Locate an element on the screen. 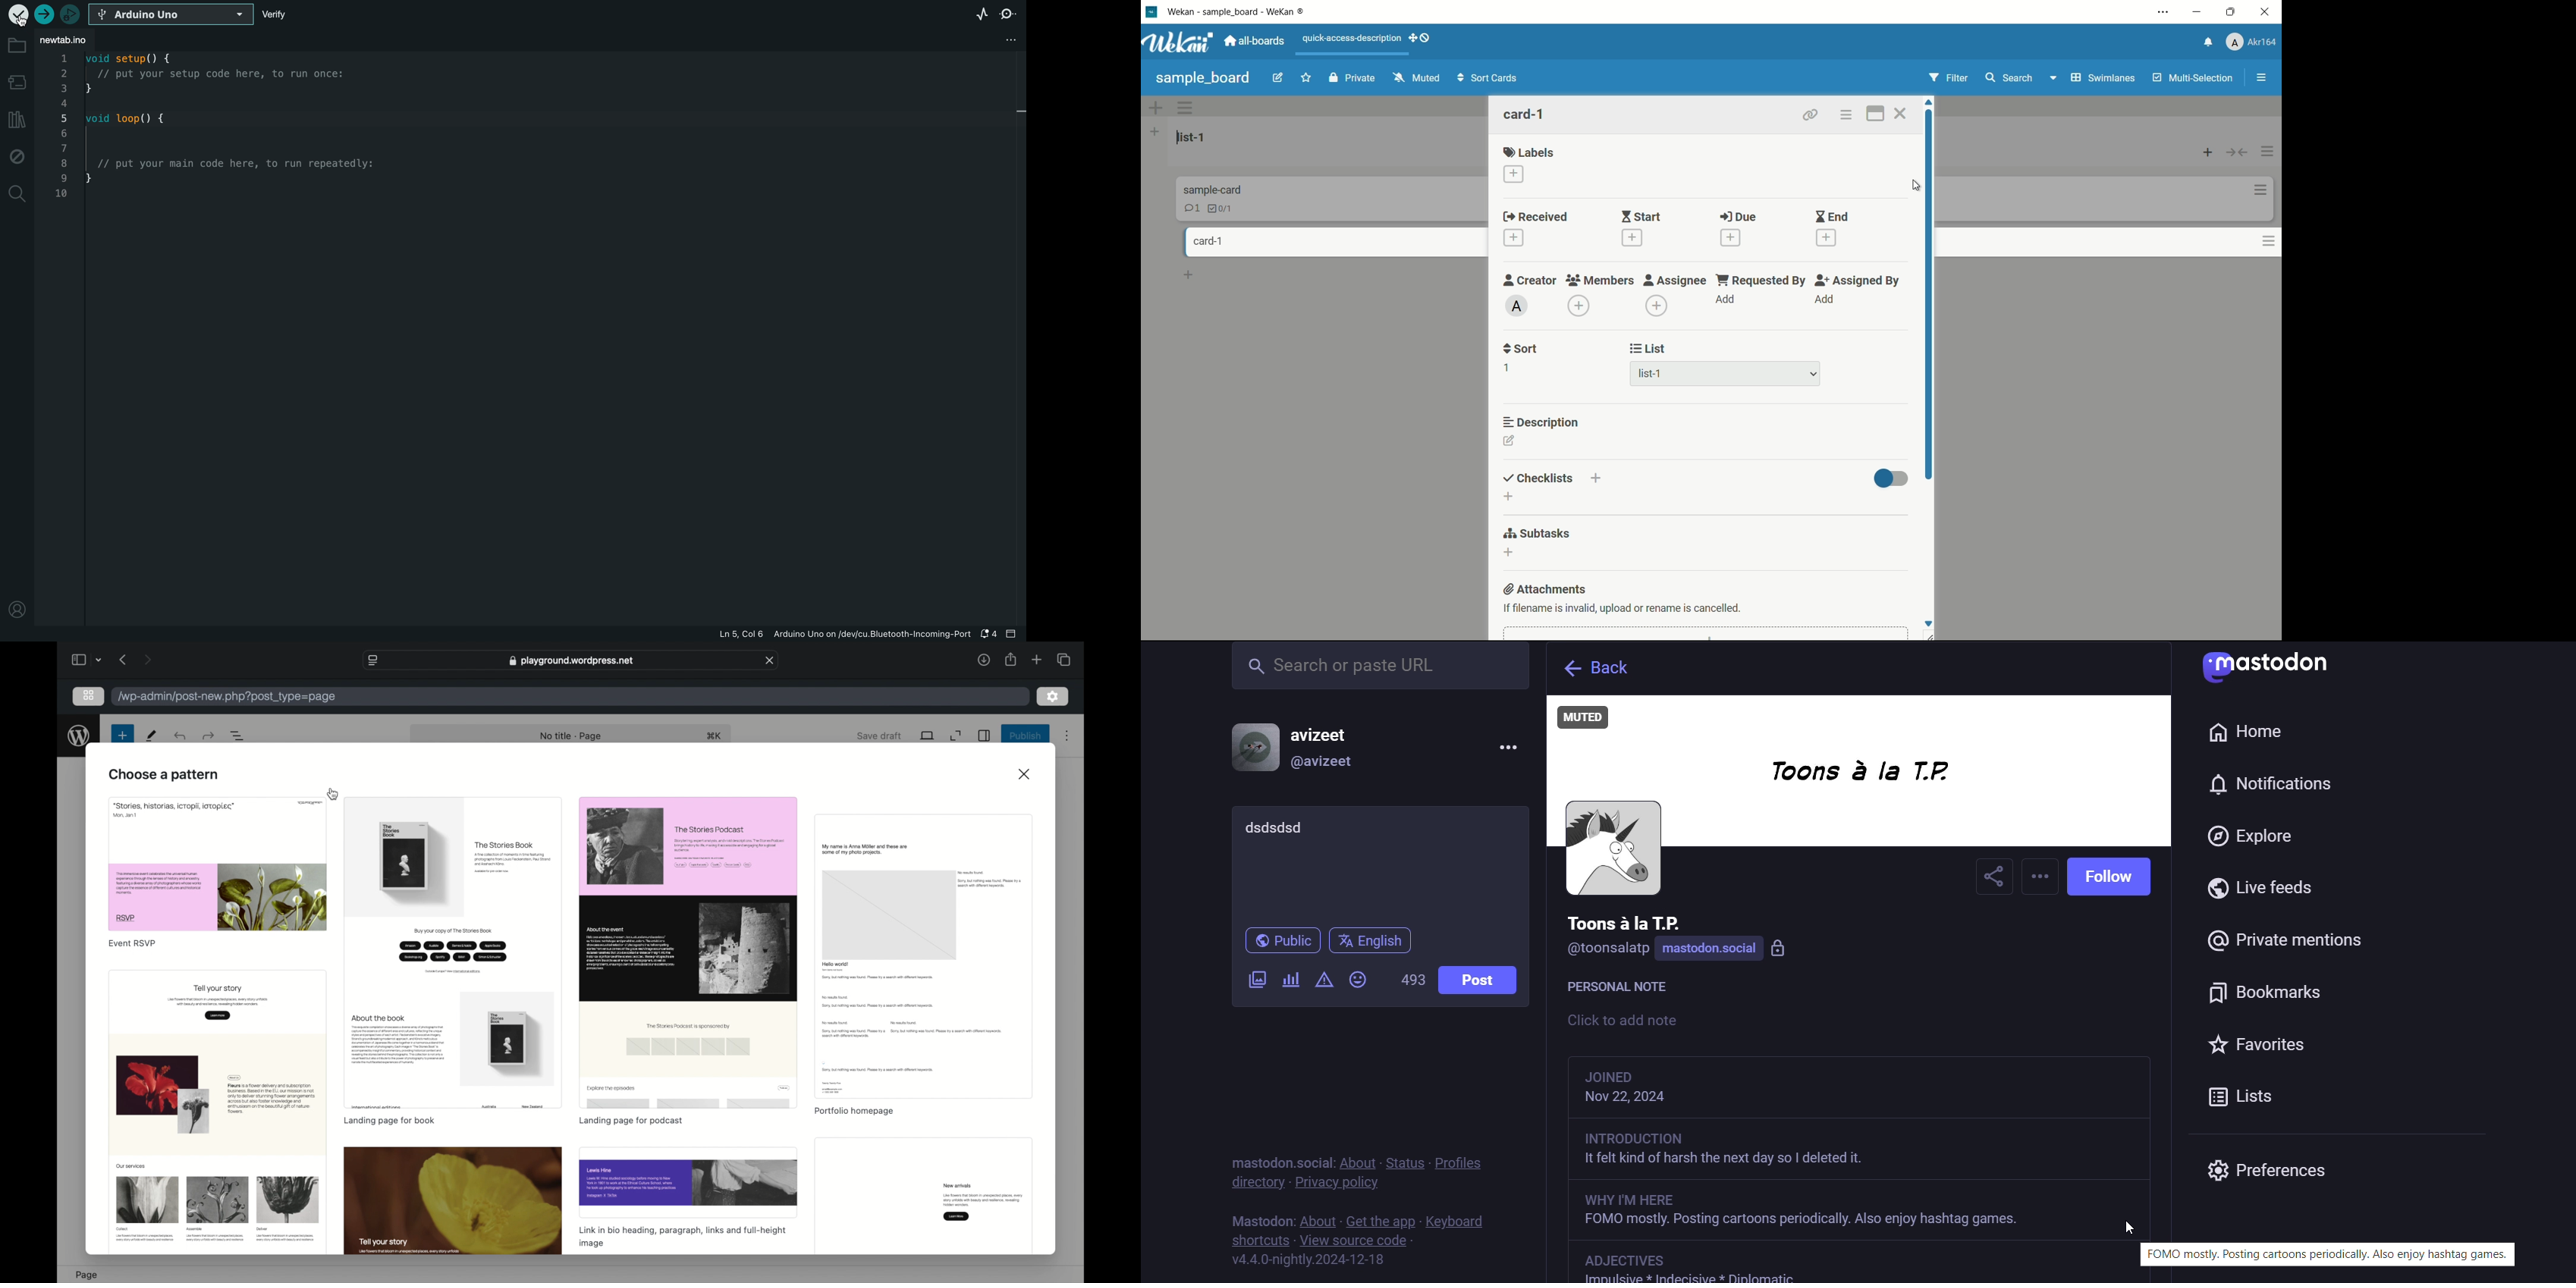  scroll bar is located at coordinates (1928, 289).